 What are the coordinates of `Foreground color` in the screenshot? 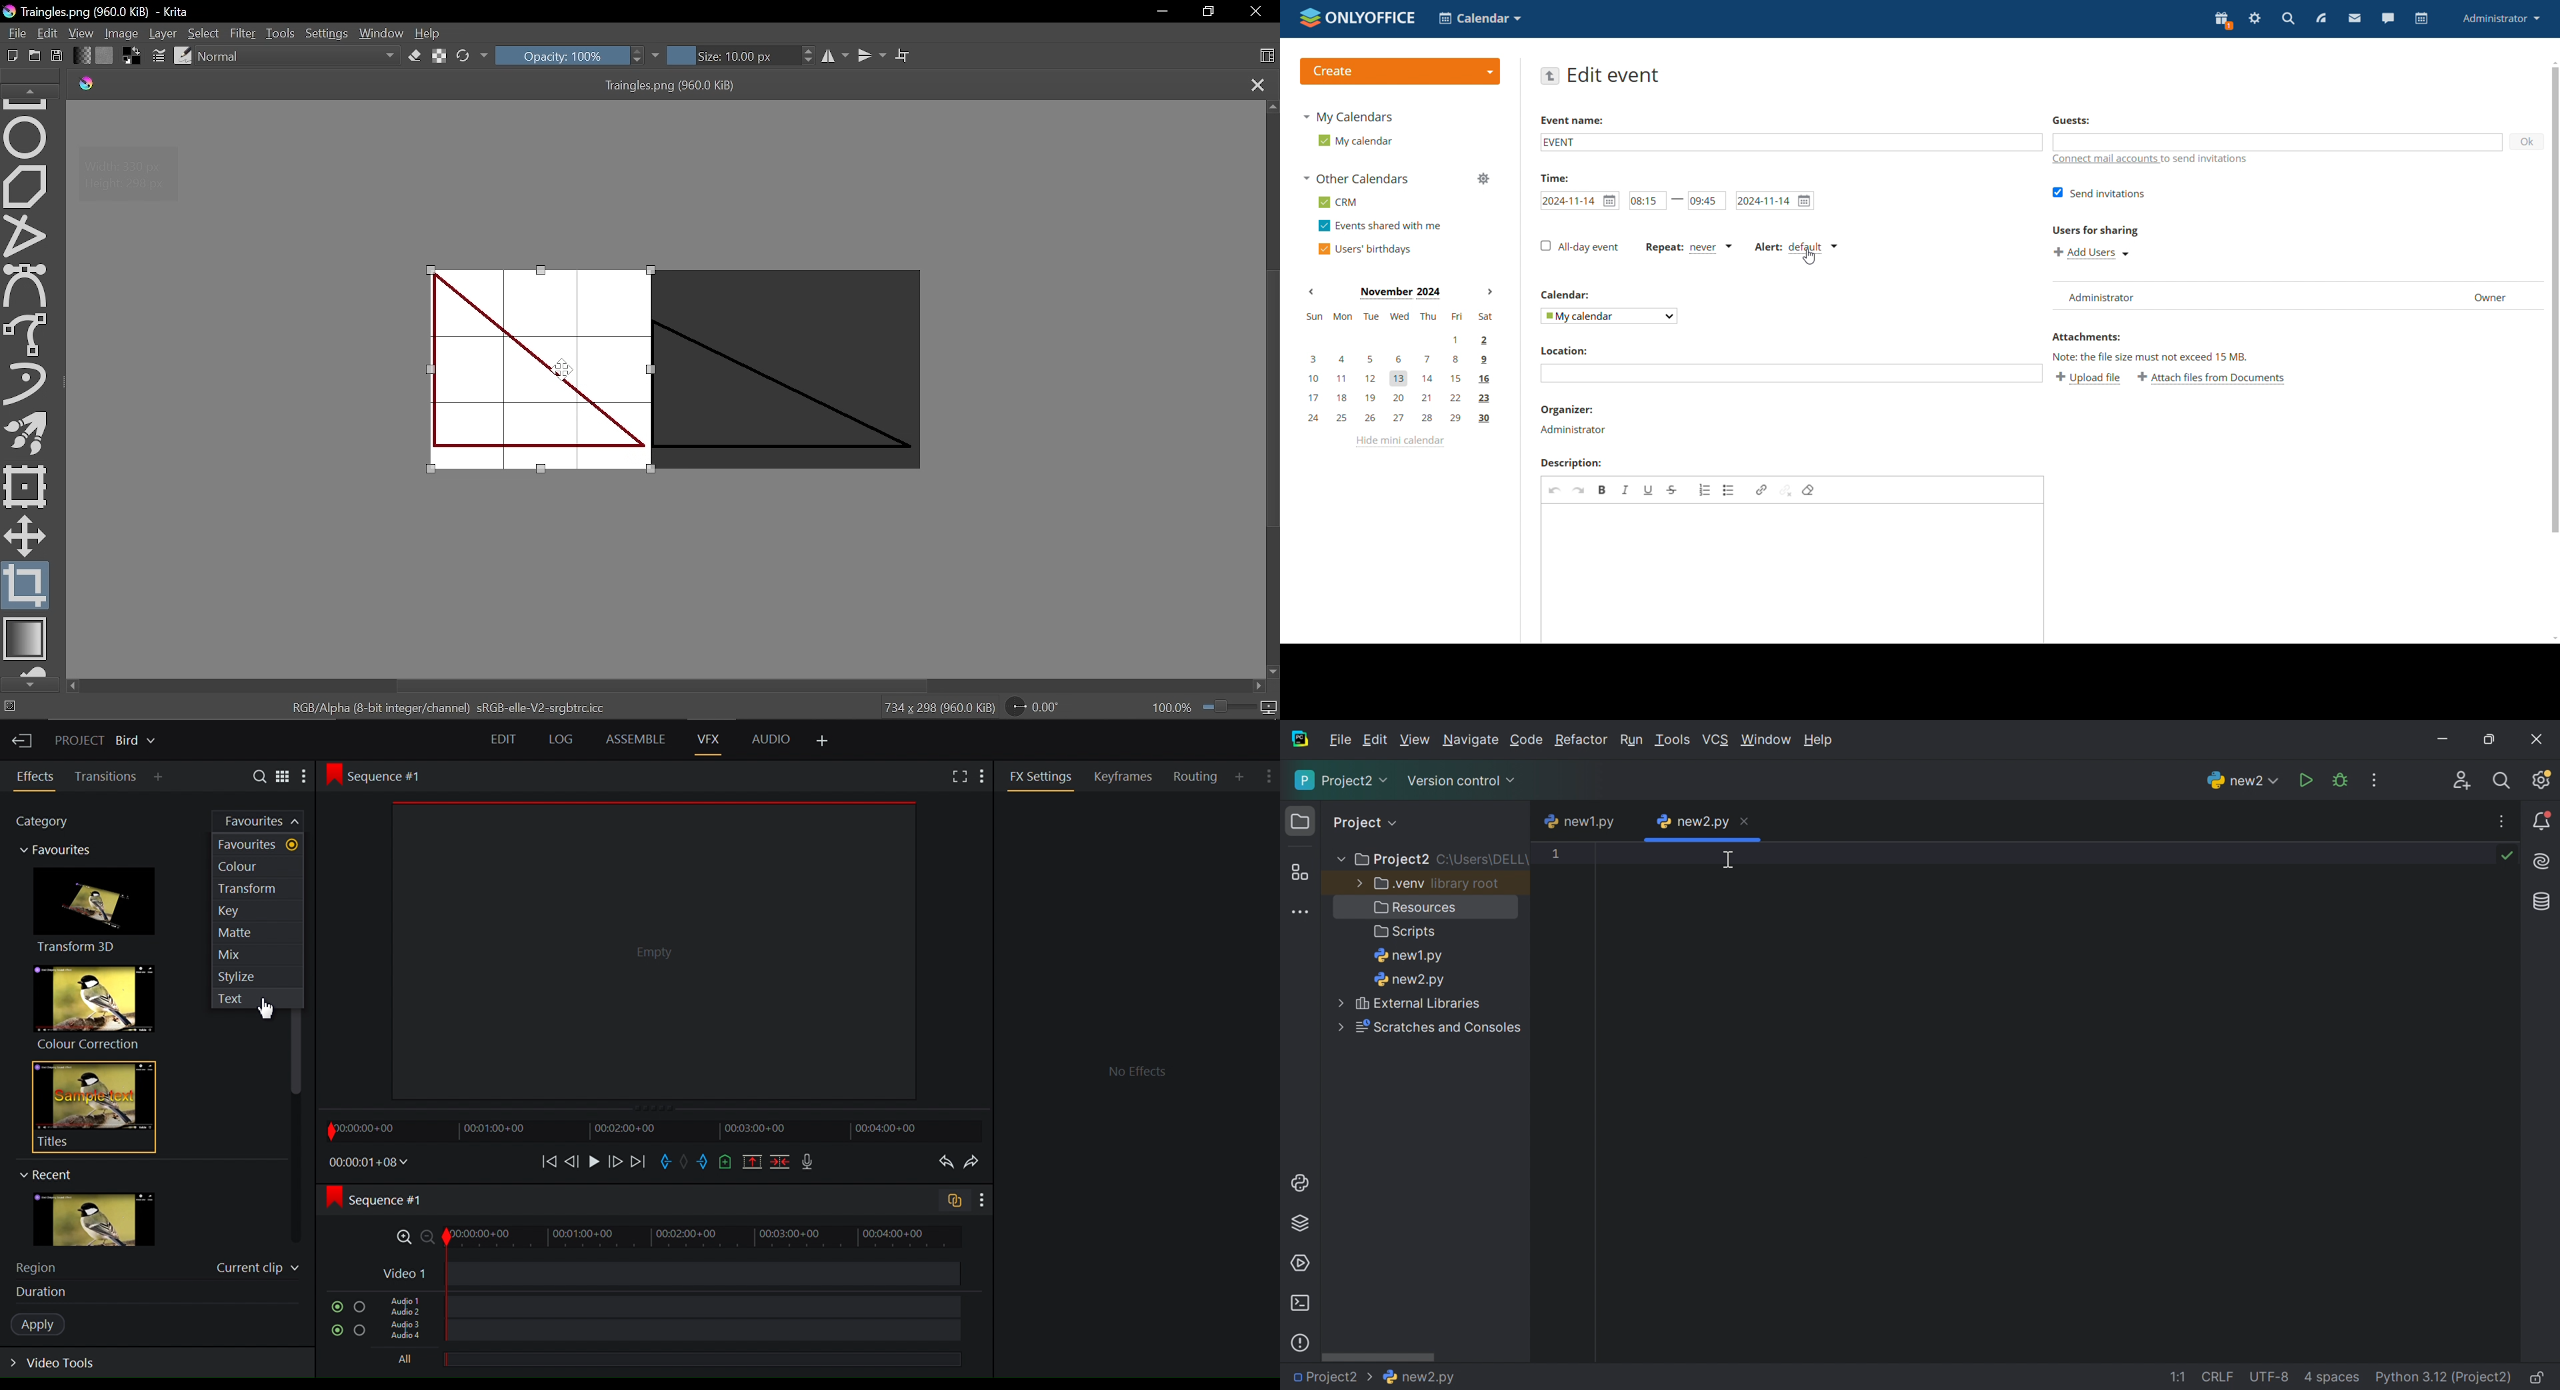 It's located at (133, 55).